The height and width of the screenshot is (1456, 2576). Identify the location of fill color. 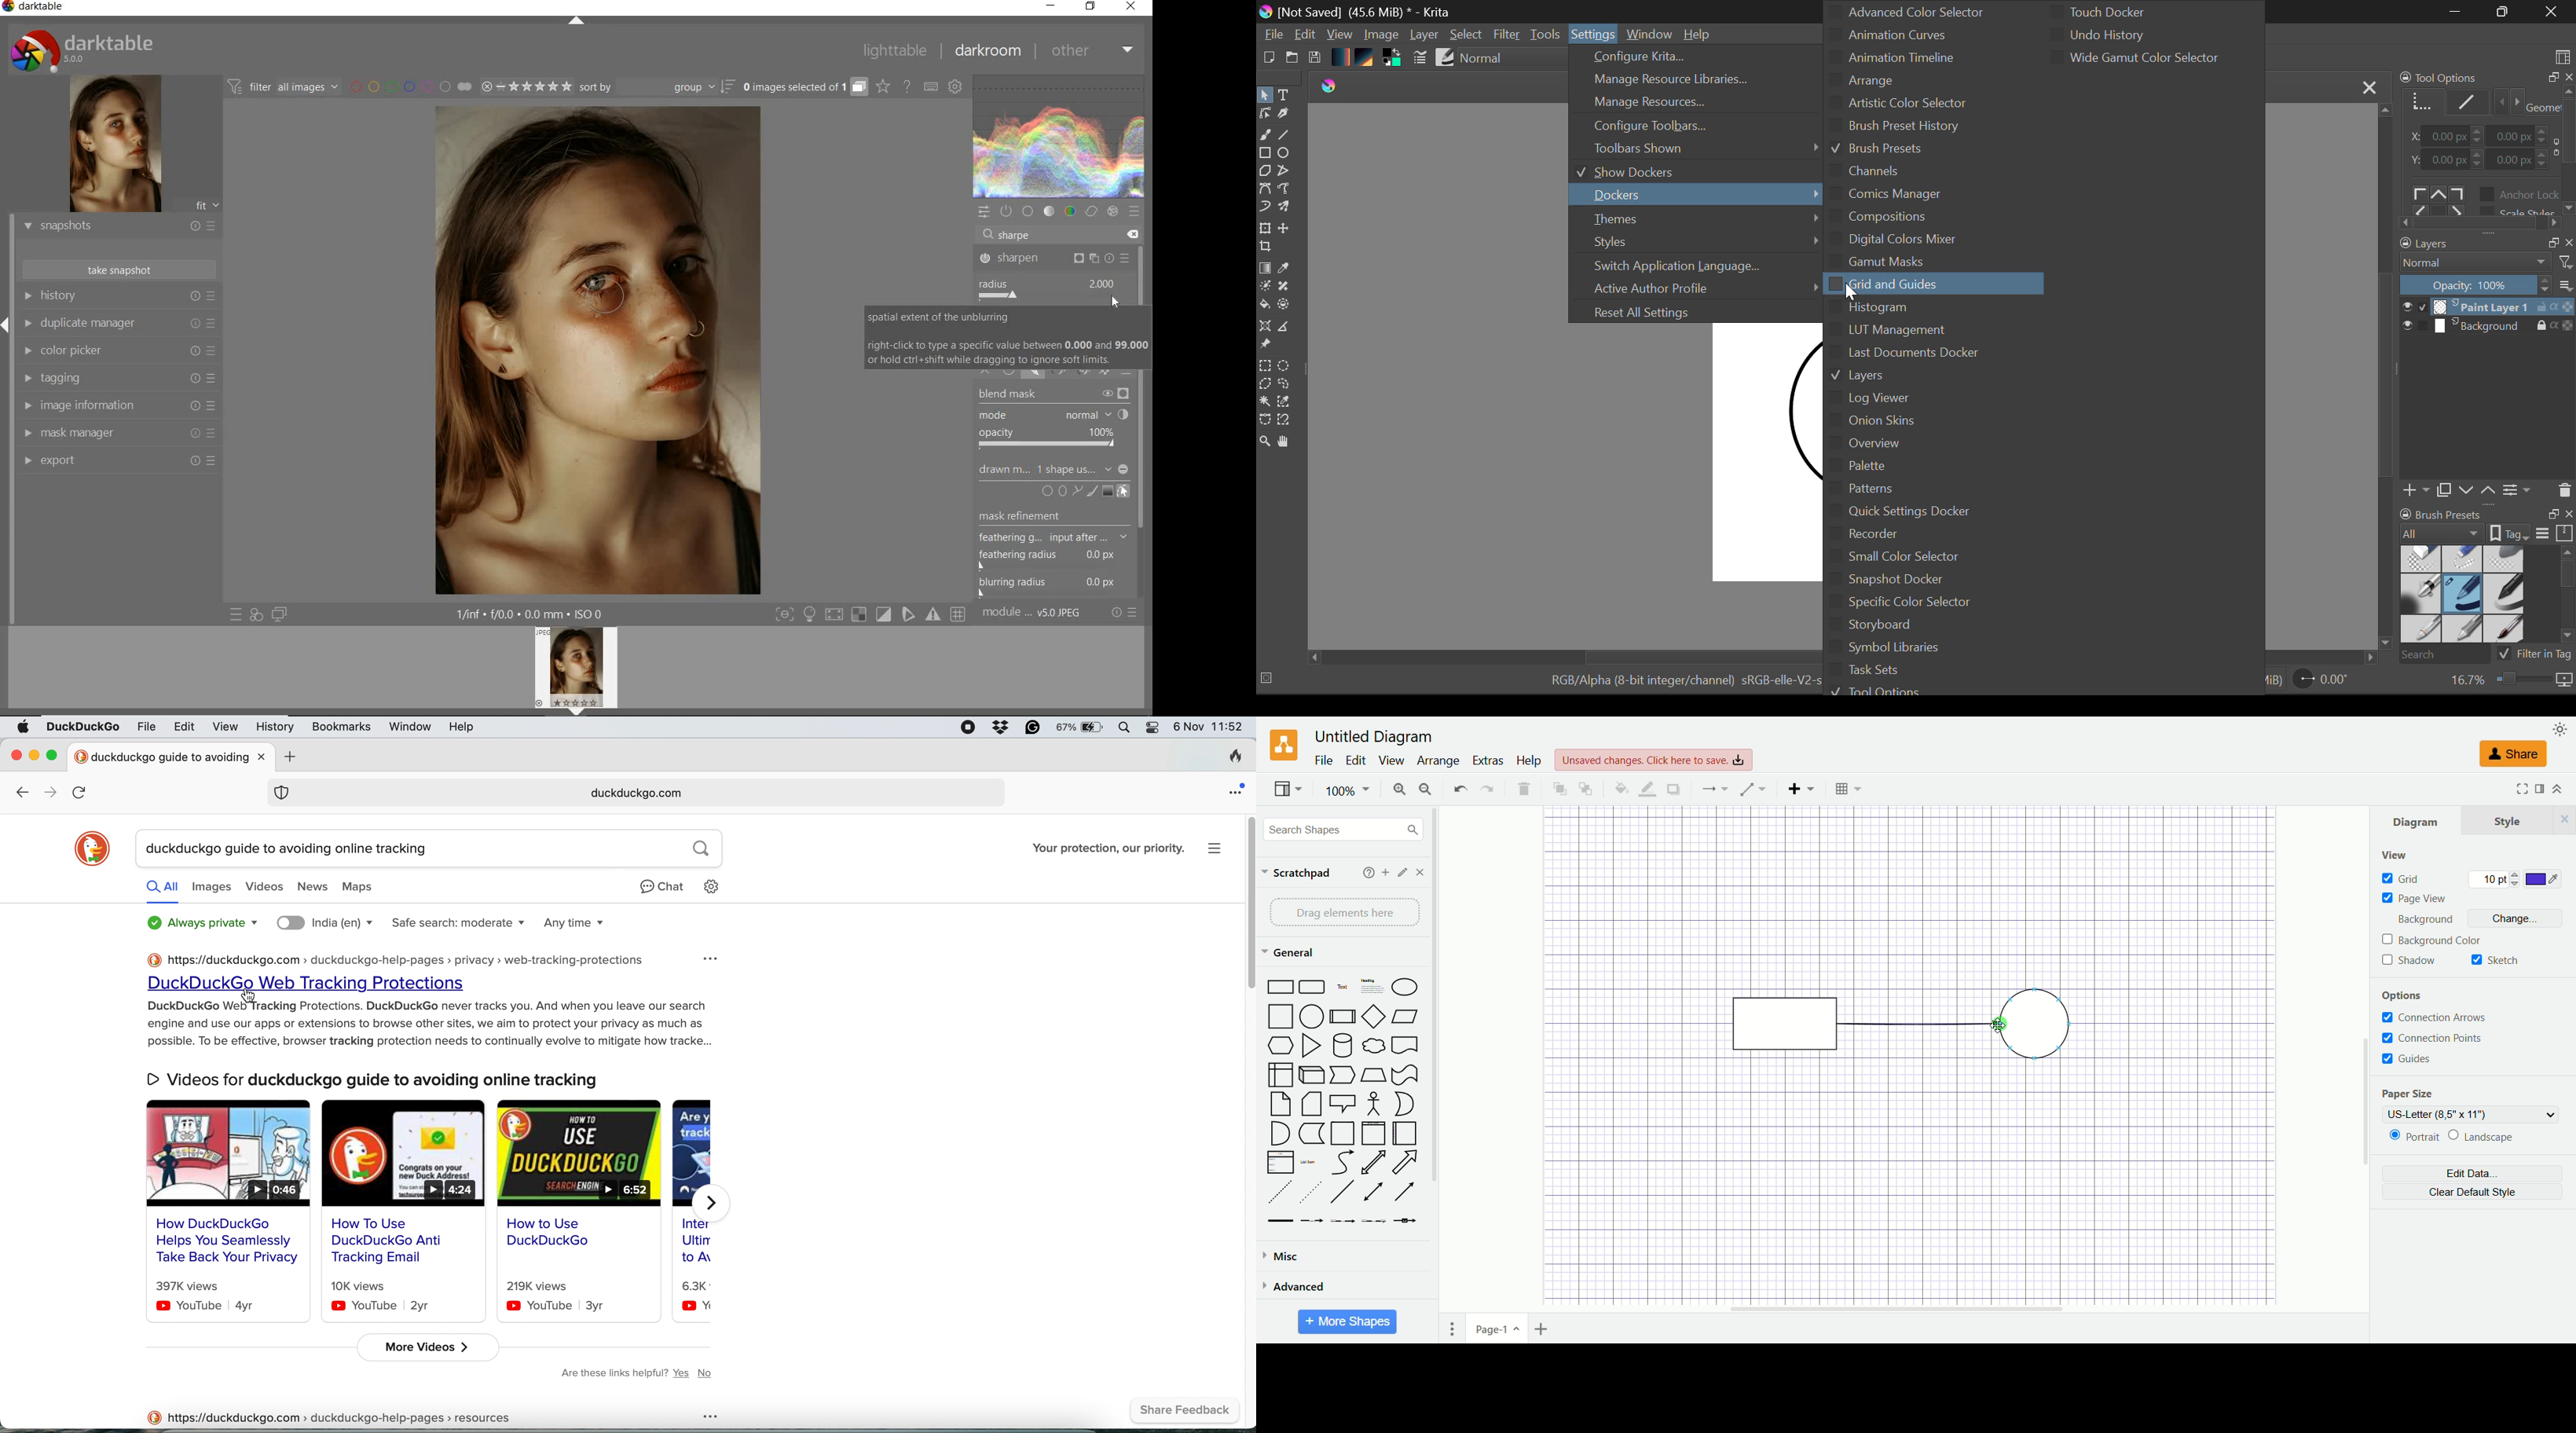
(1619, 788).